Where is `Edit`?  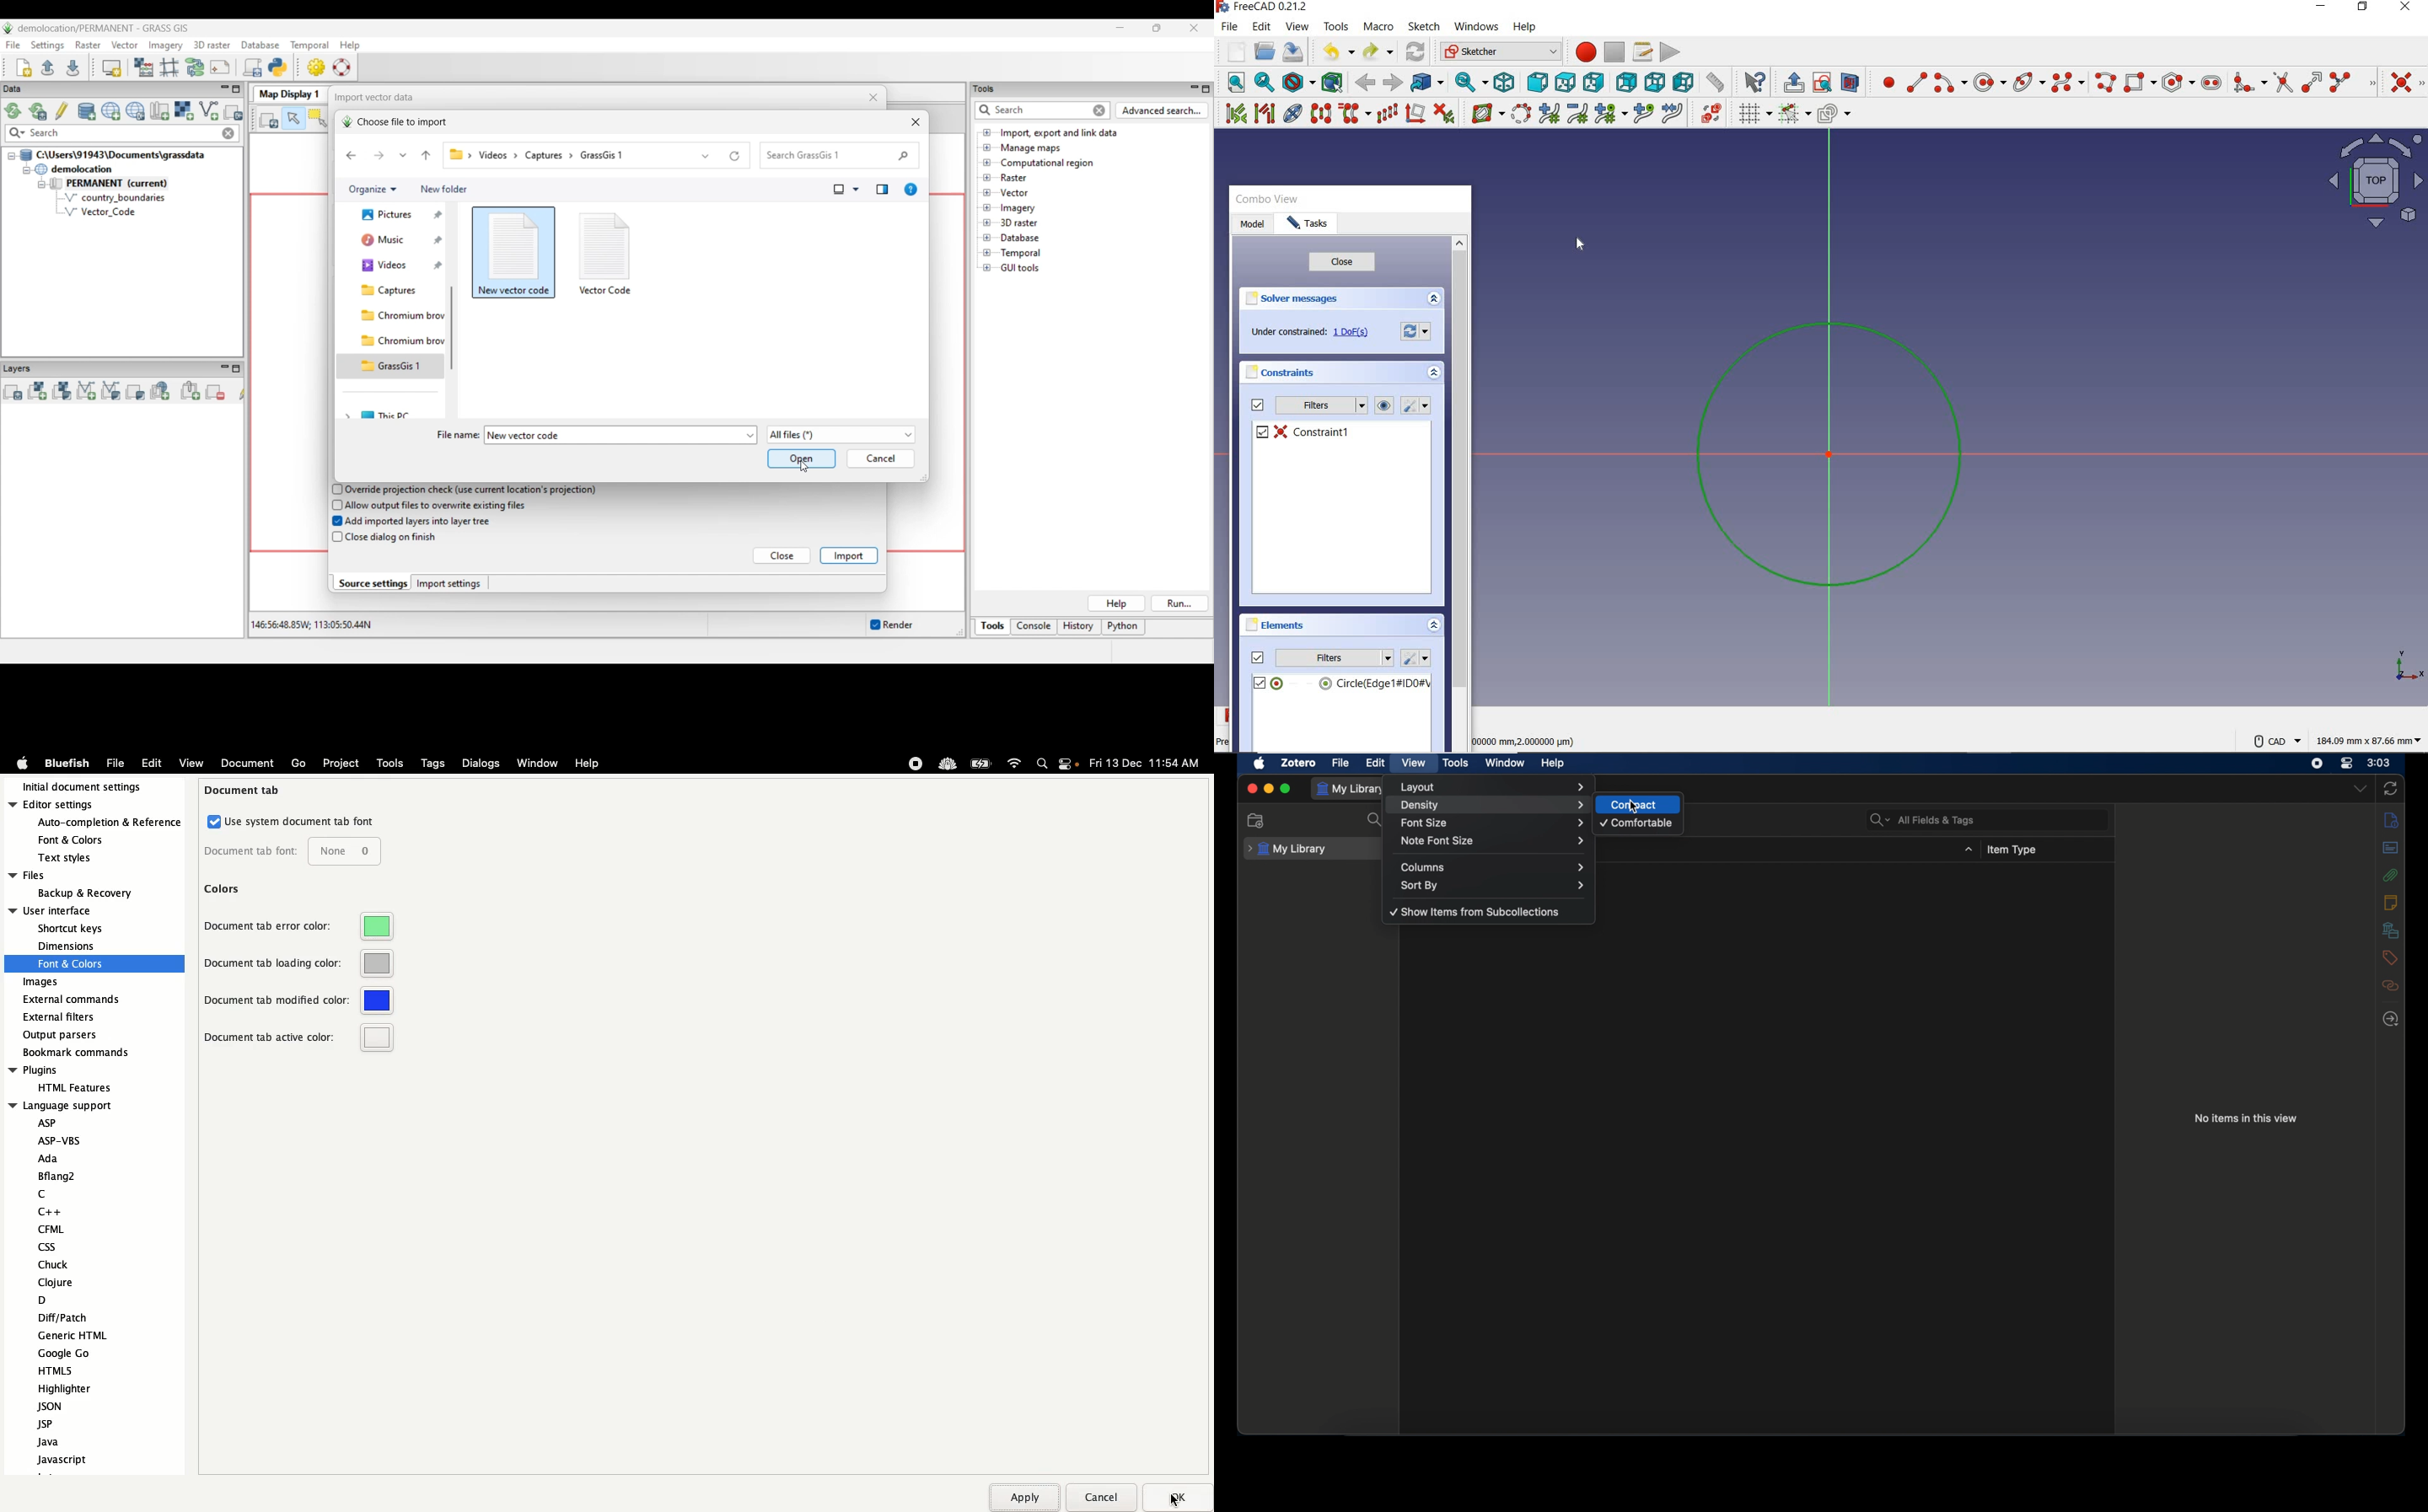 Edit is located at coordinates (152, 763).